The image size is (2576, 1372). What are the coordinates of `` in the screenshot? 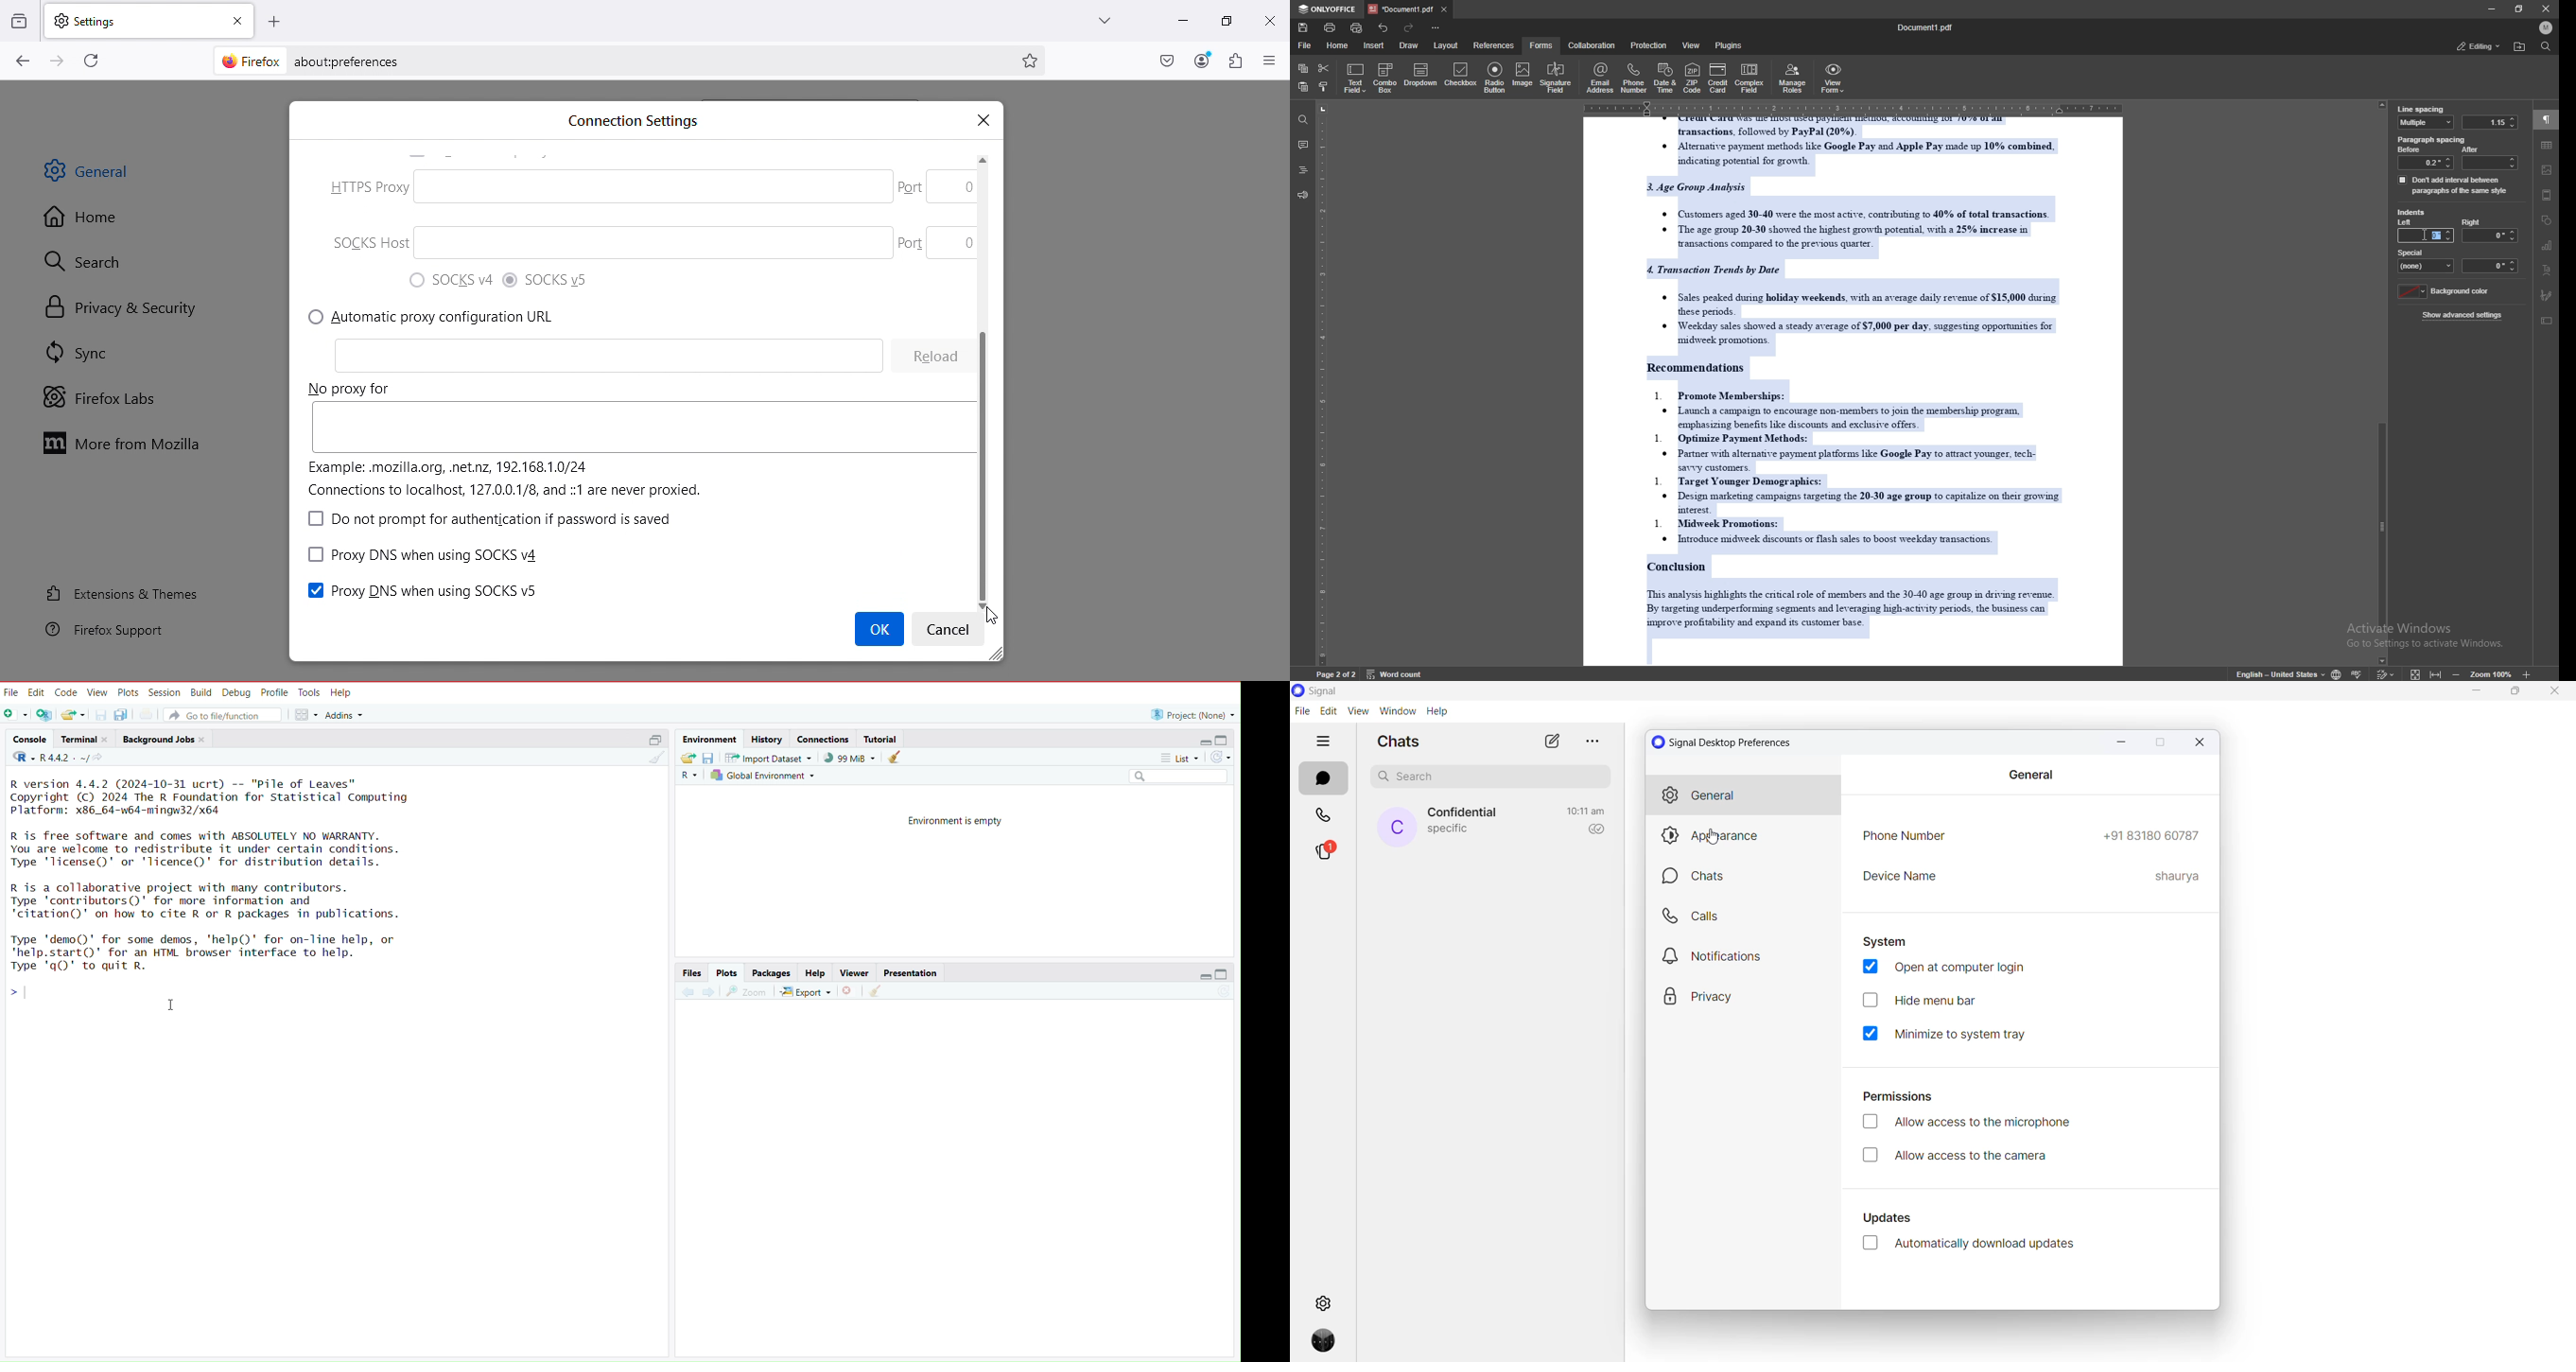 It's located at (936, 185).